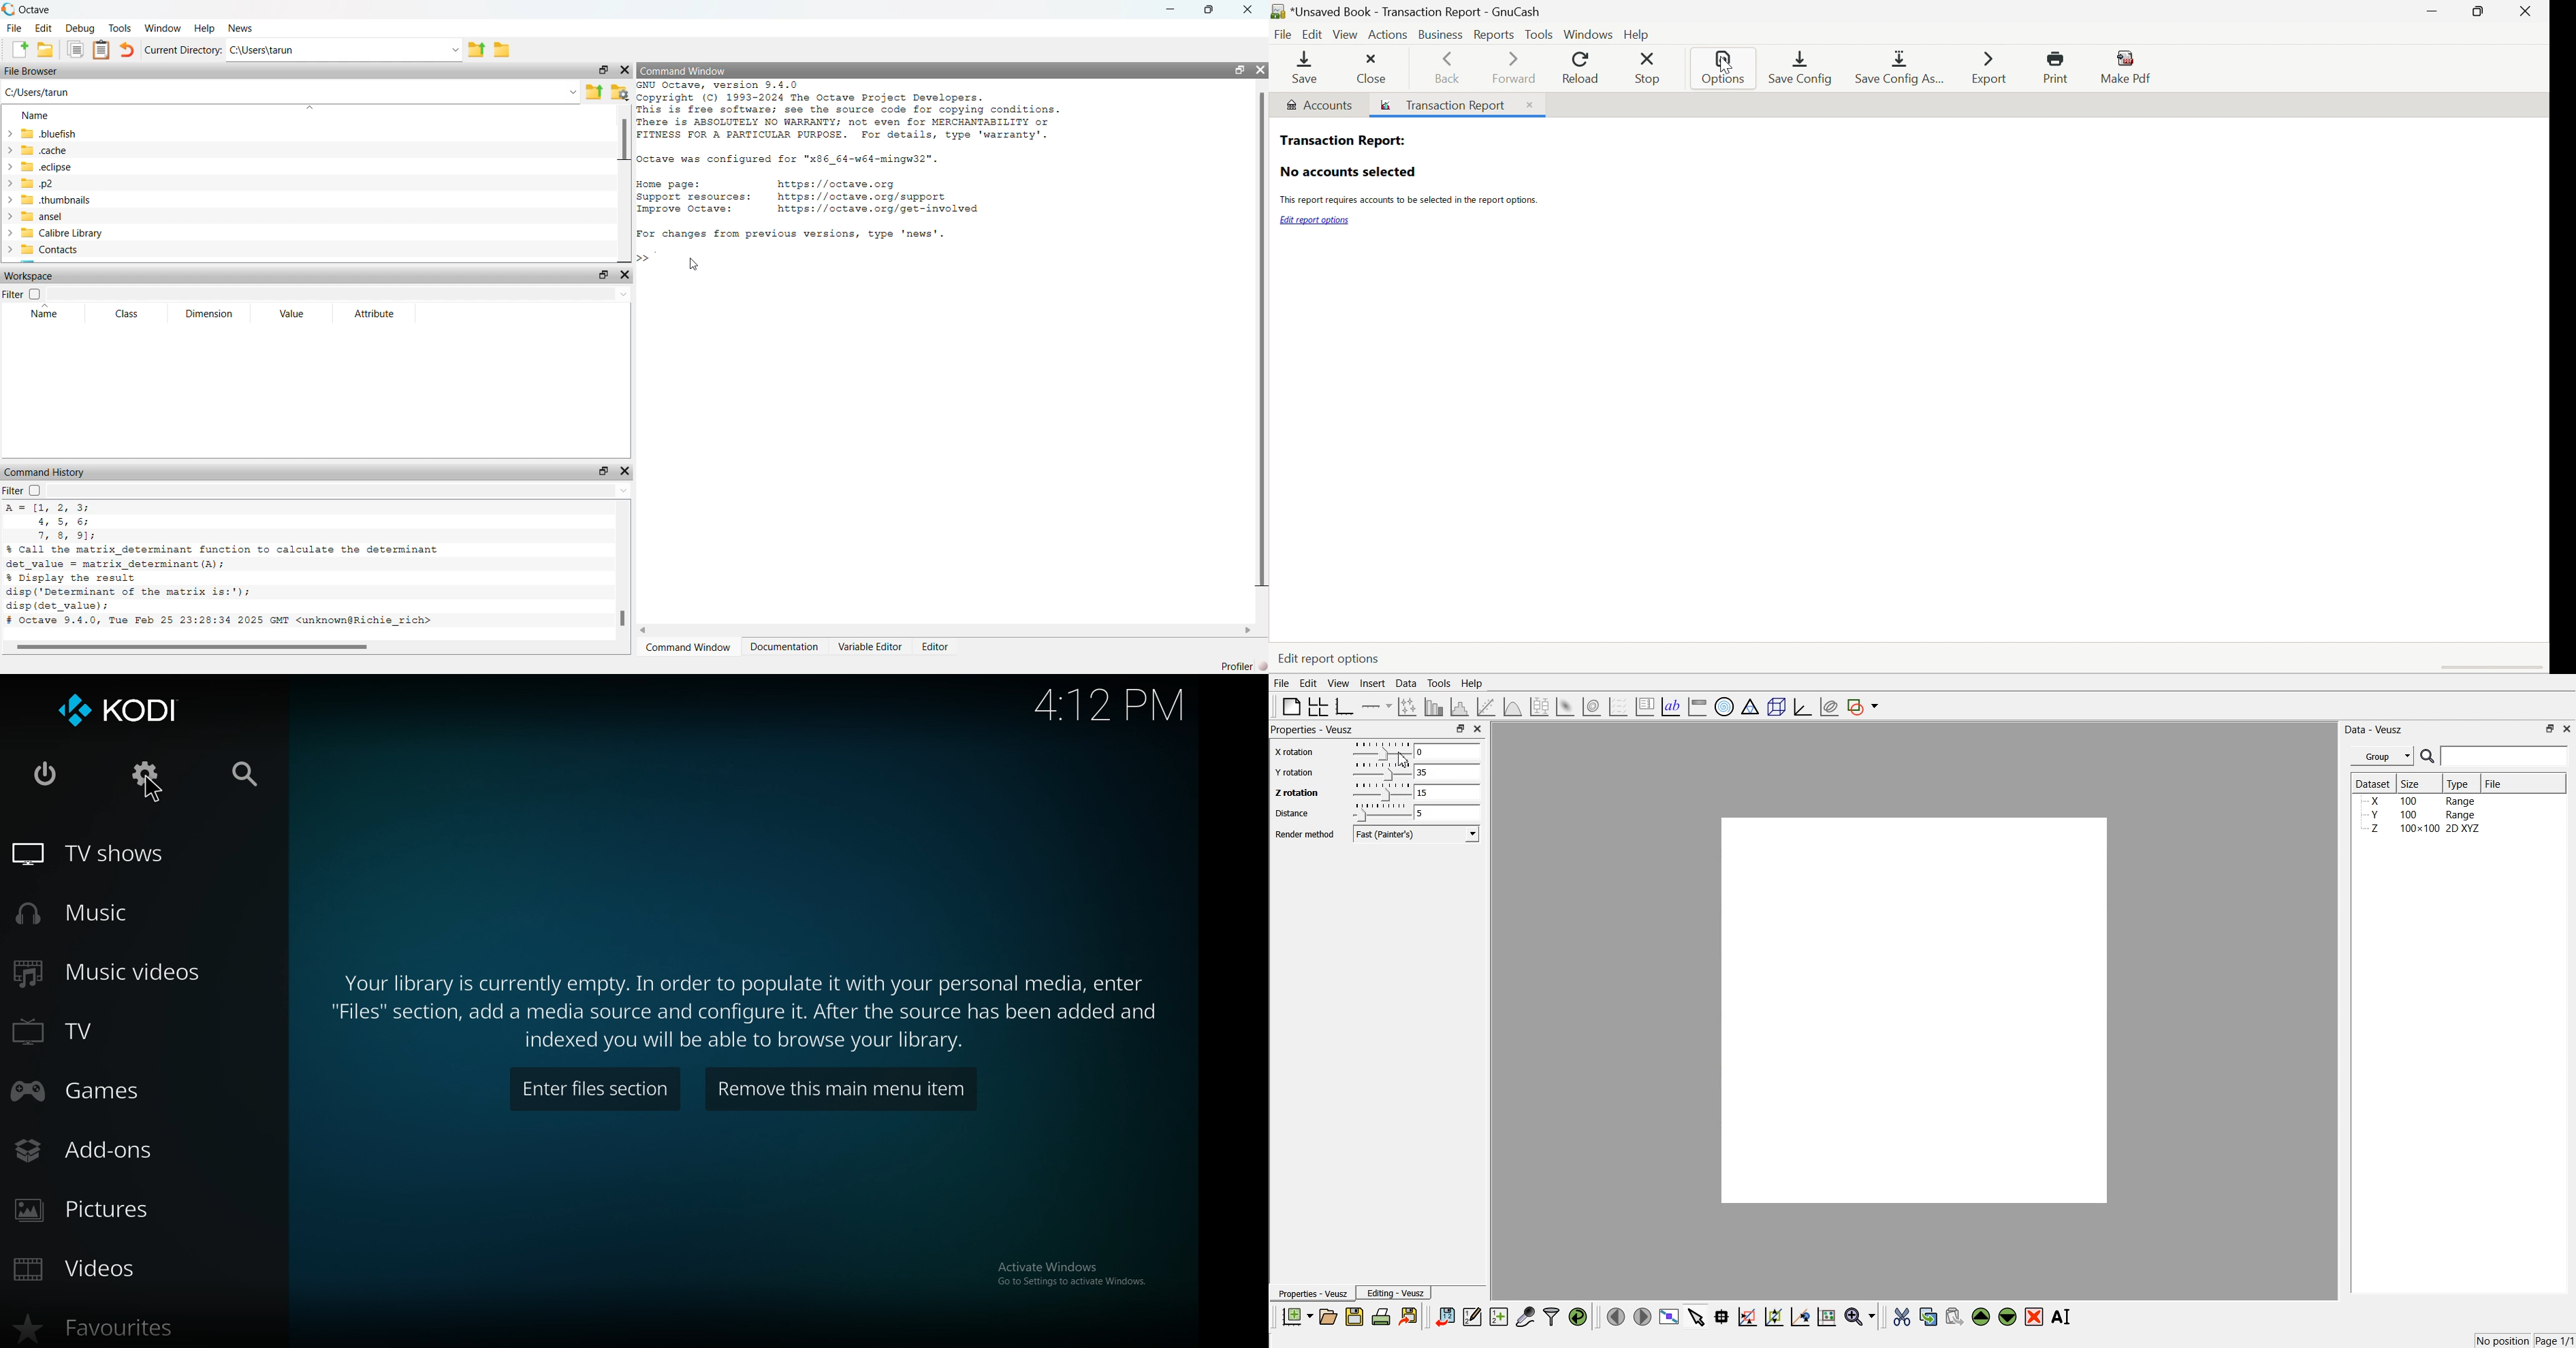 Image resolution: width=2576 pixels, height=1372 pixels. What do you see at coordinates (14, 28) in the screenshot?
I see `file` at bounding box center [14, 28].